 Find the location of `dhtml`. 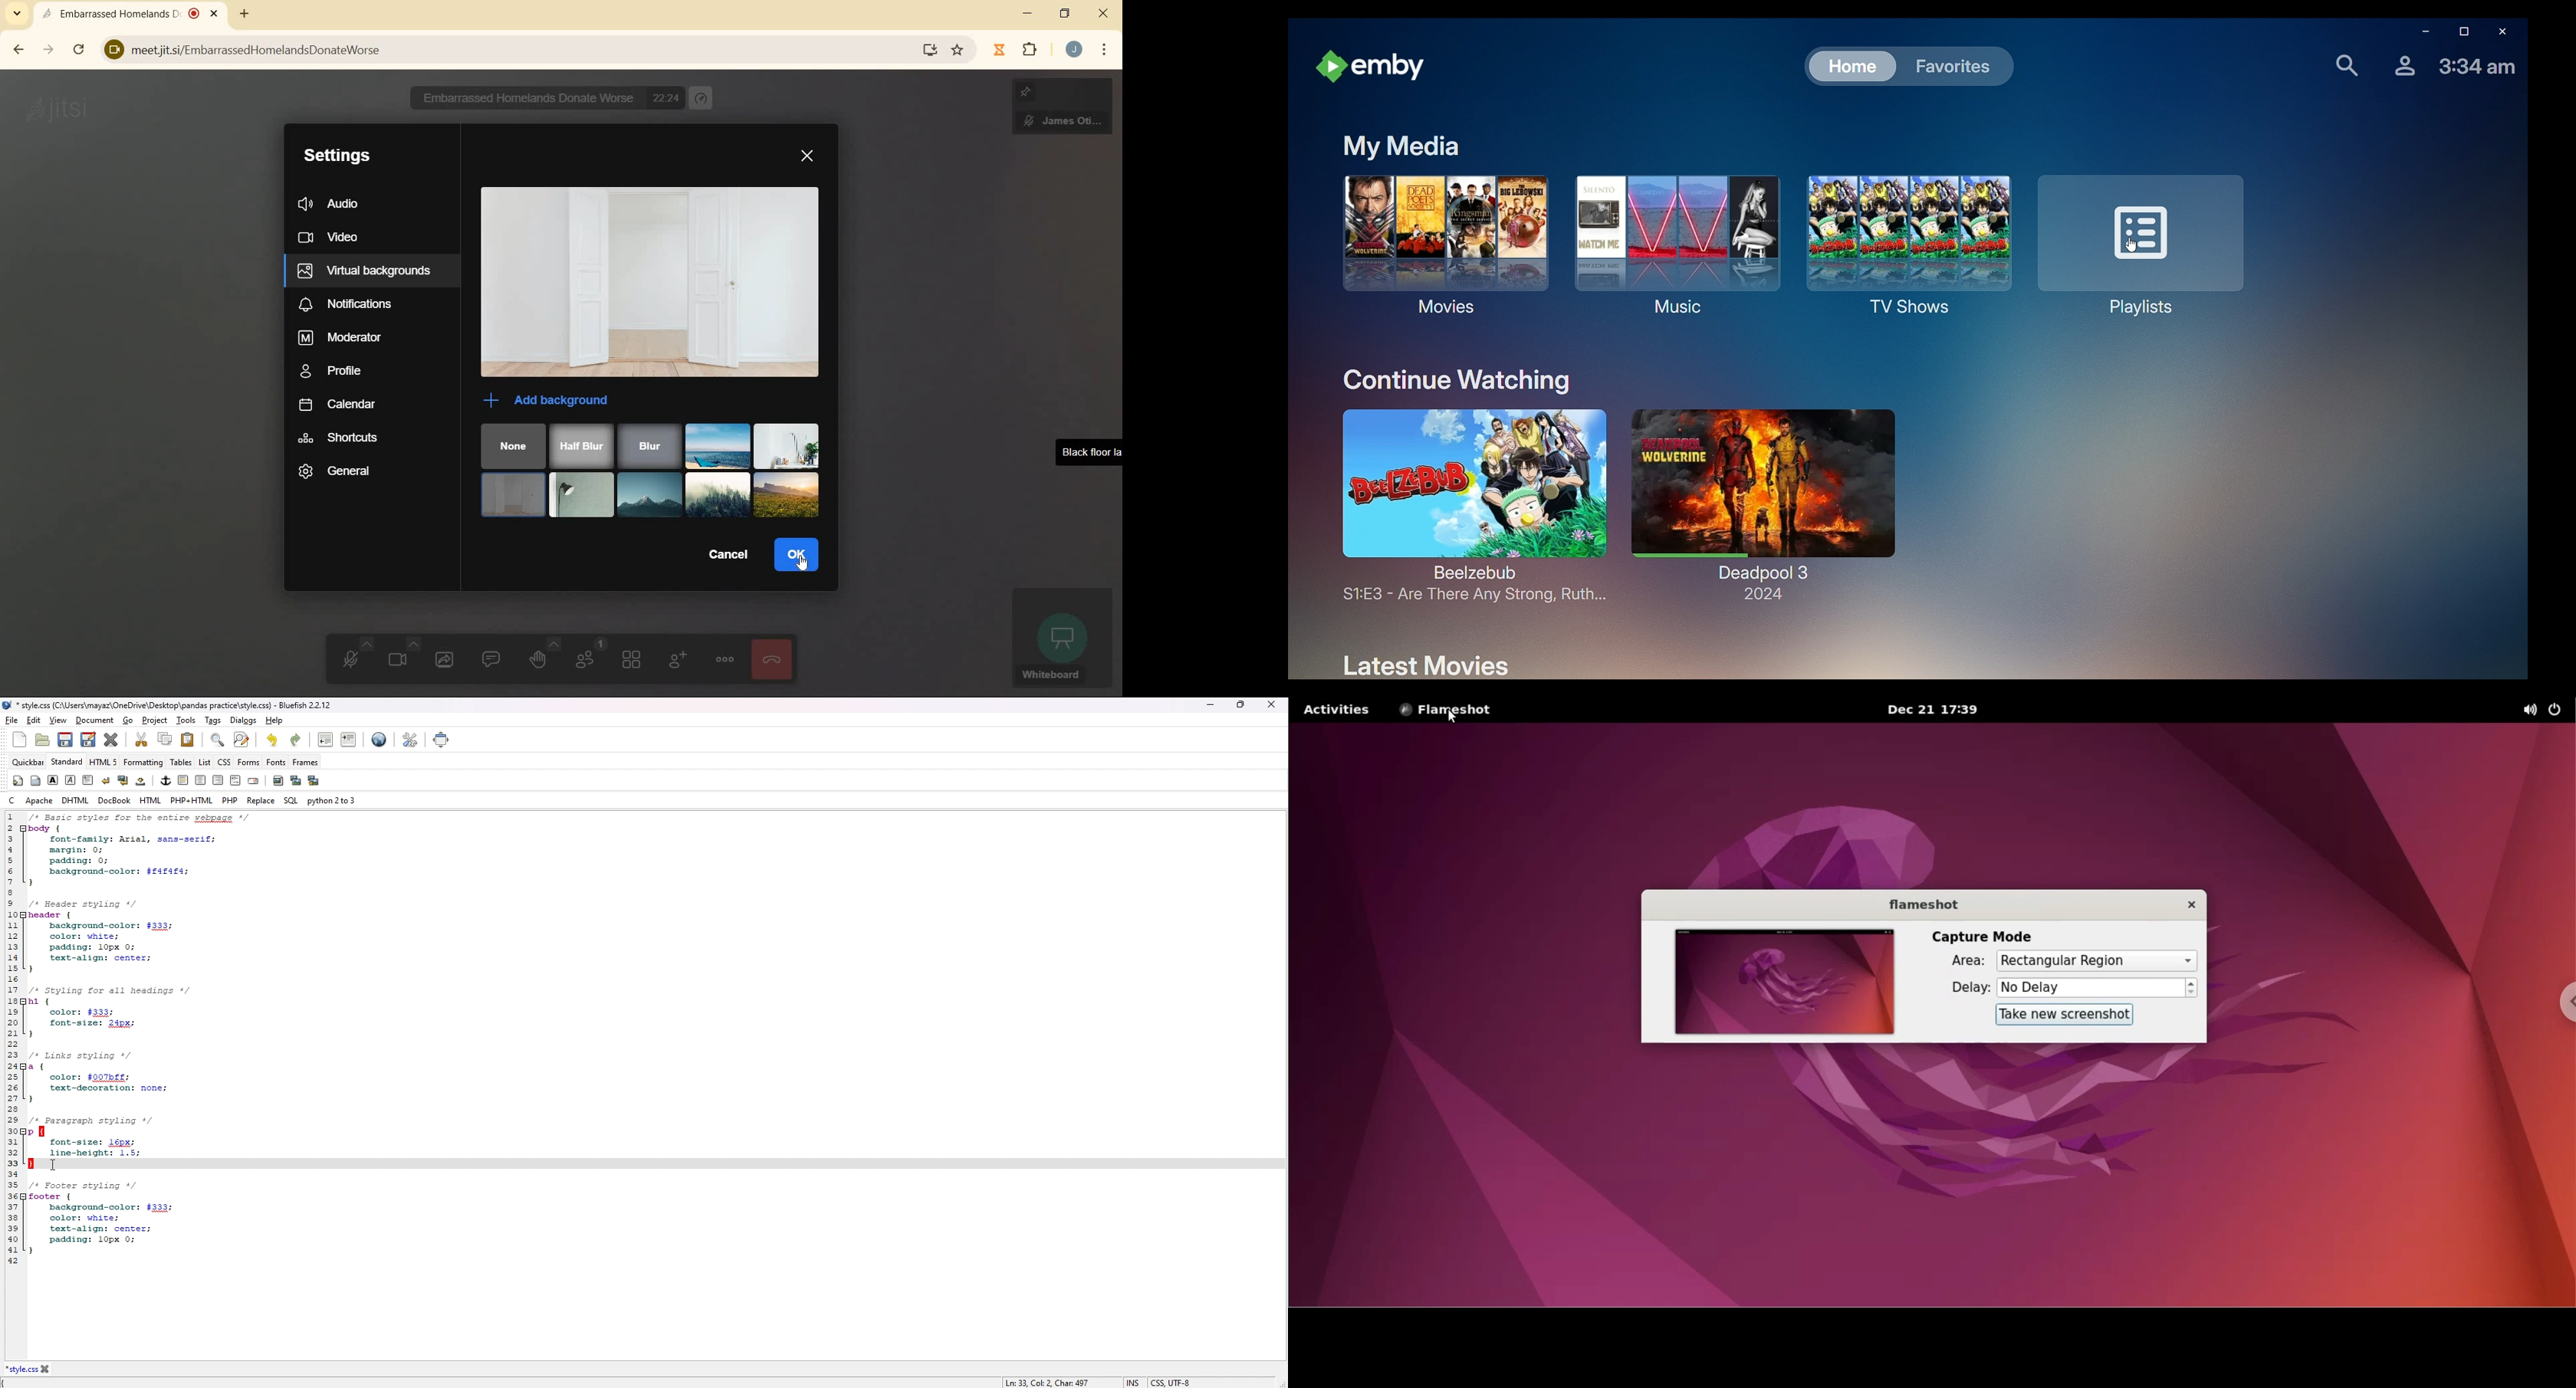

dhtml is located at coordinates (76, 801).